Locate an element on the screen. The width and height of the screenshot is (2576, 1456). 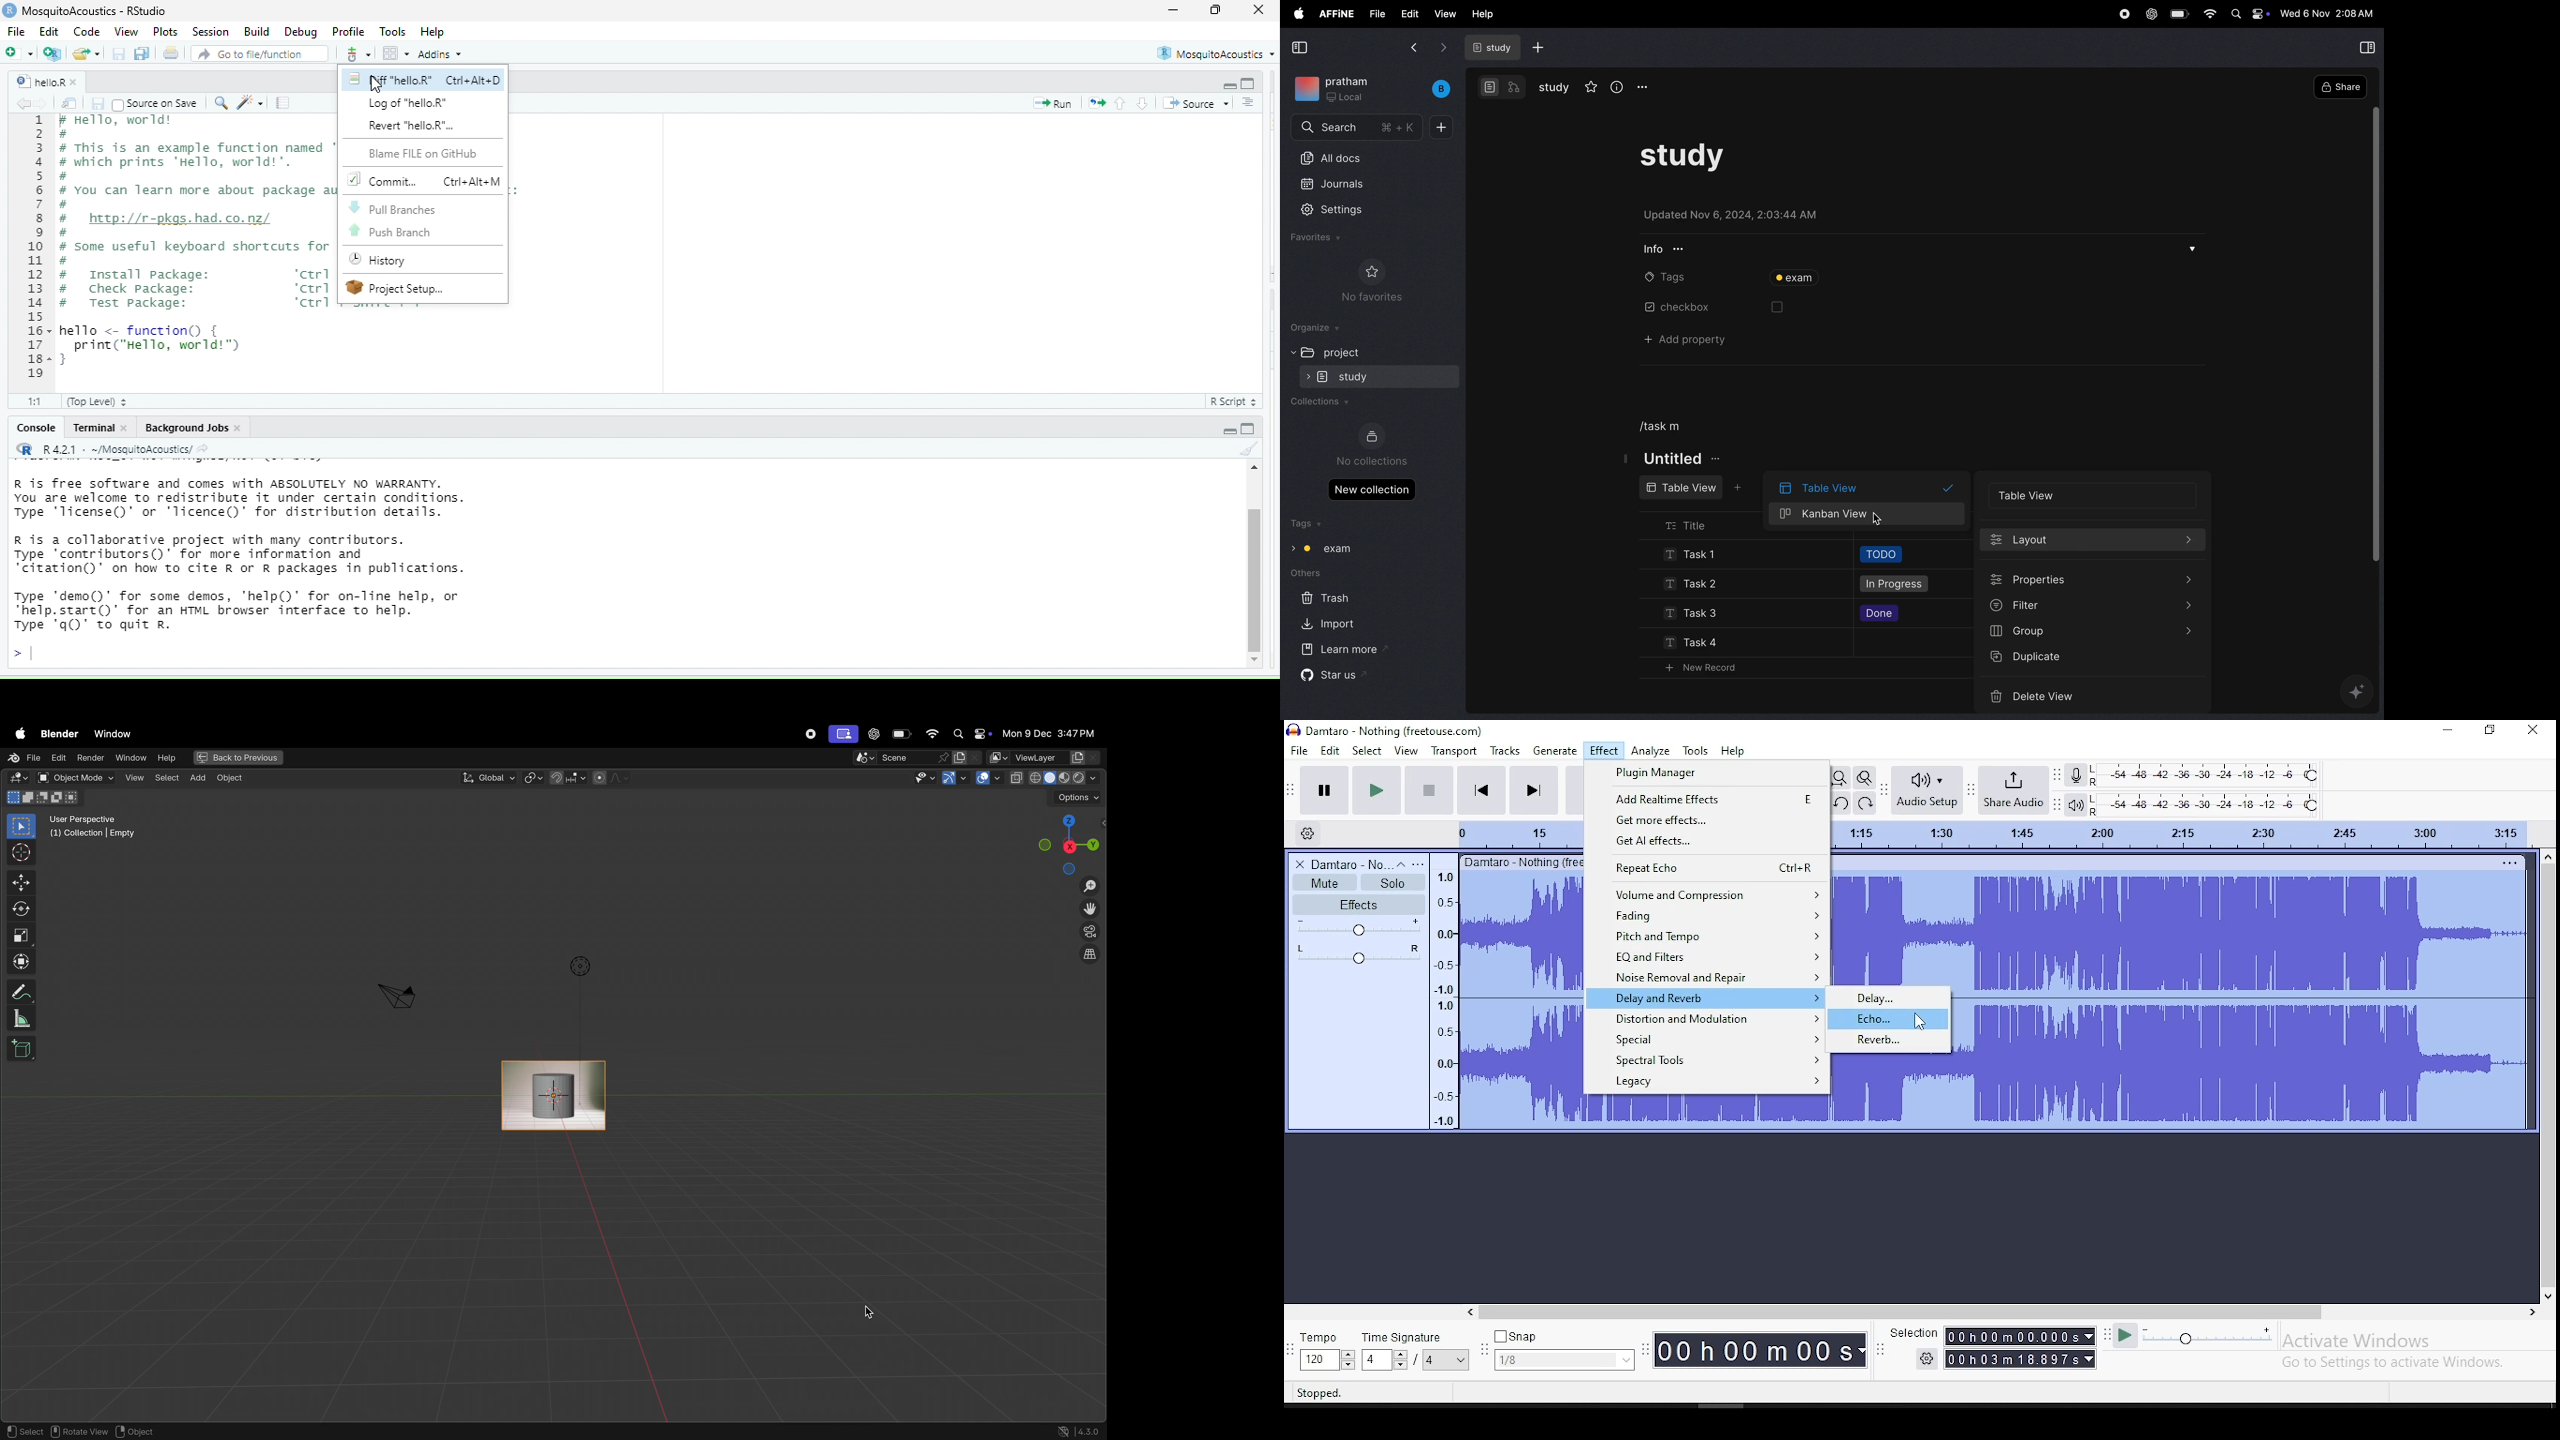
scroll down is located at coordinates (1256, 660).